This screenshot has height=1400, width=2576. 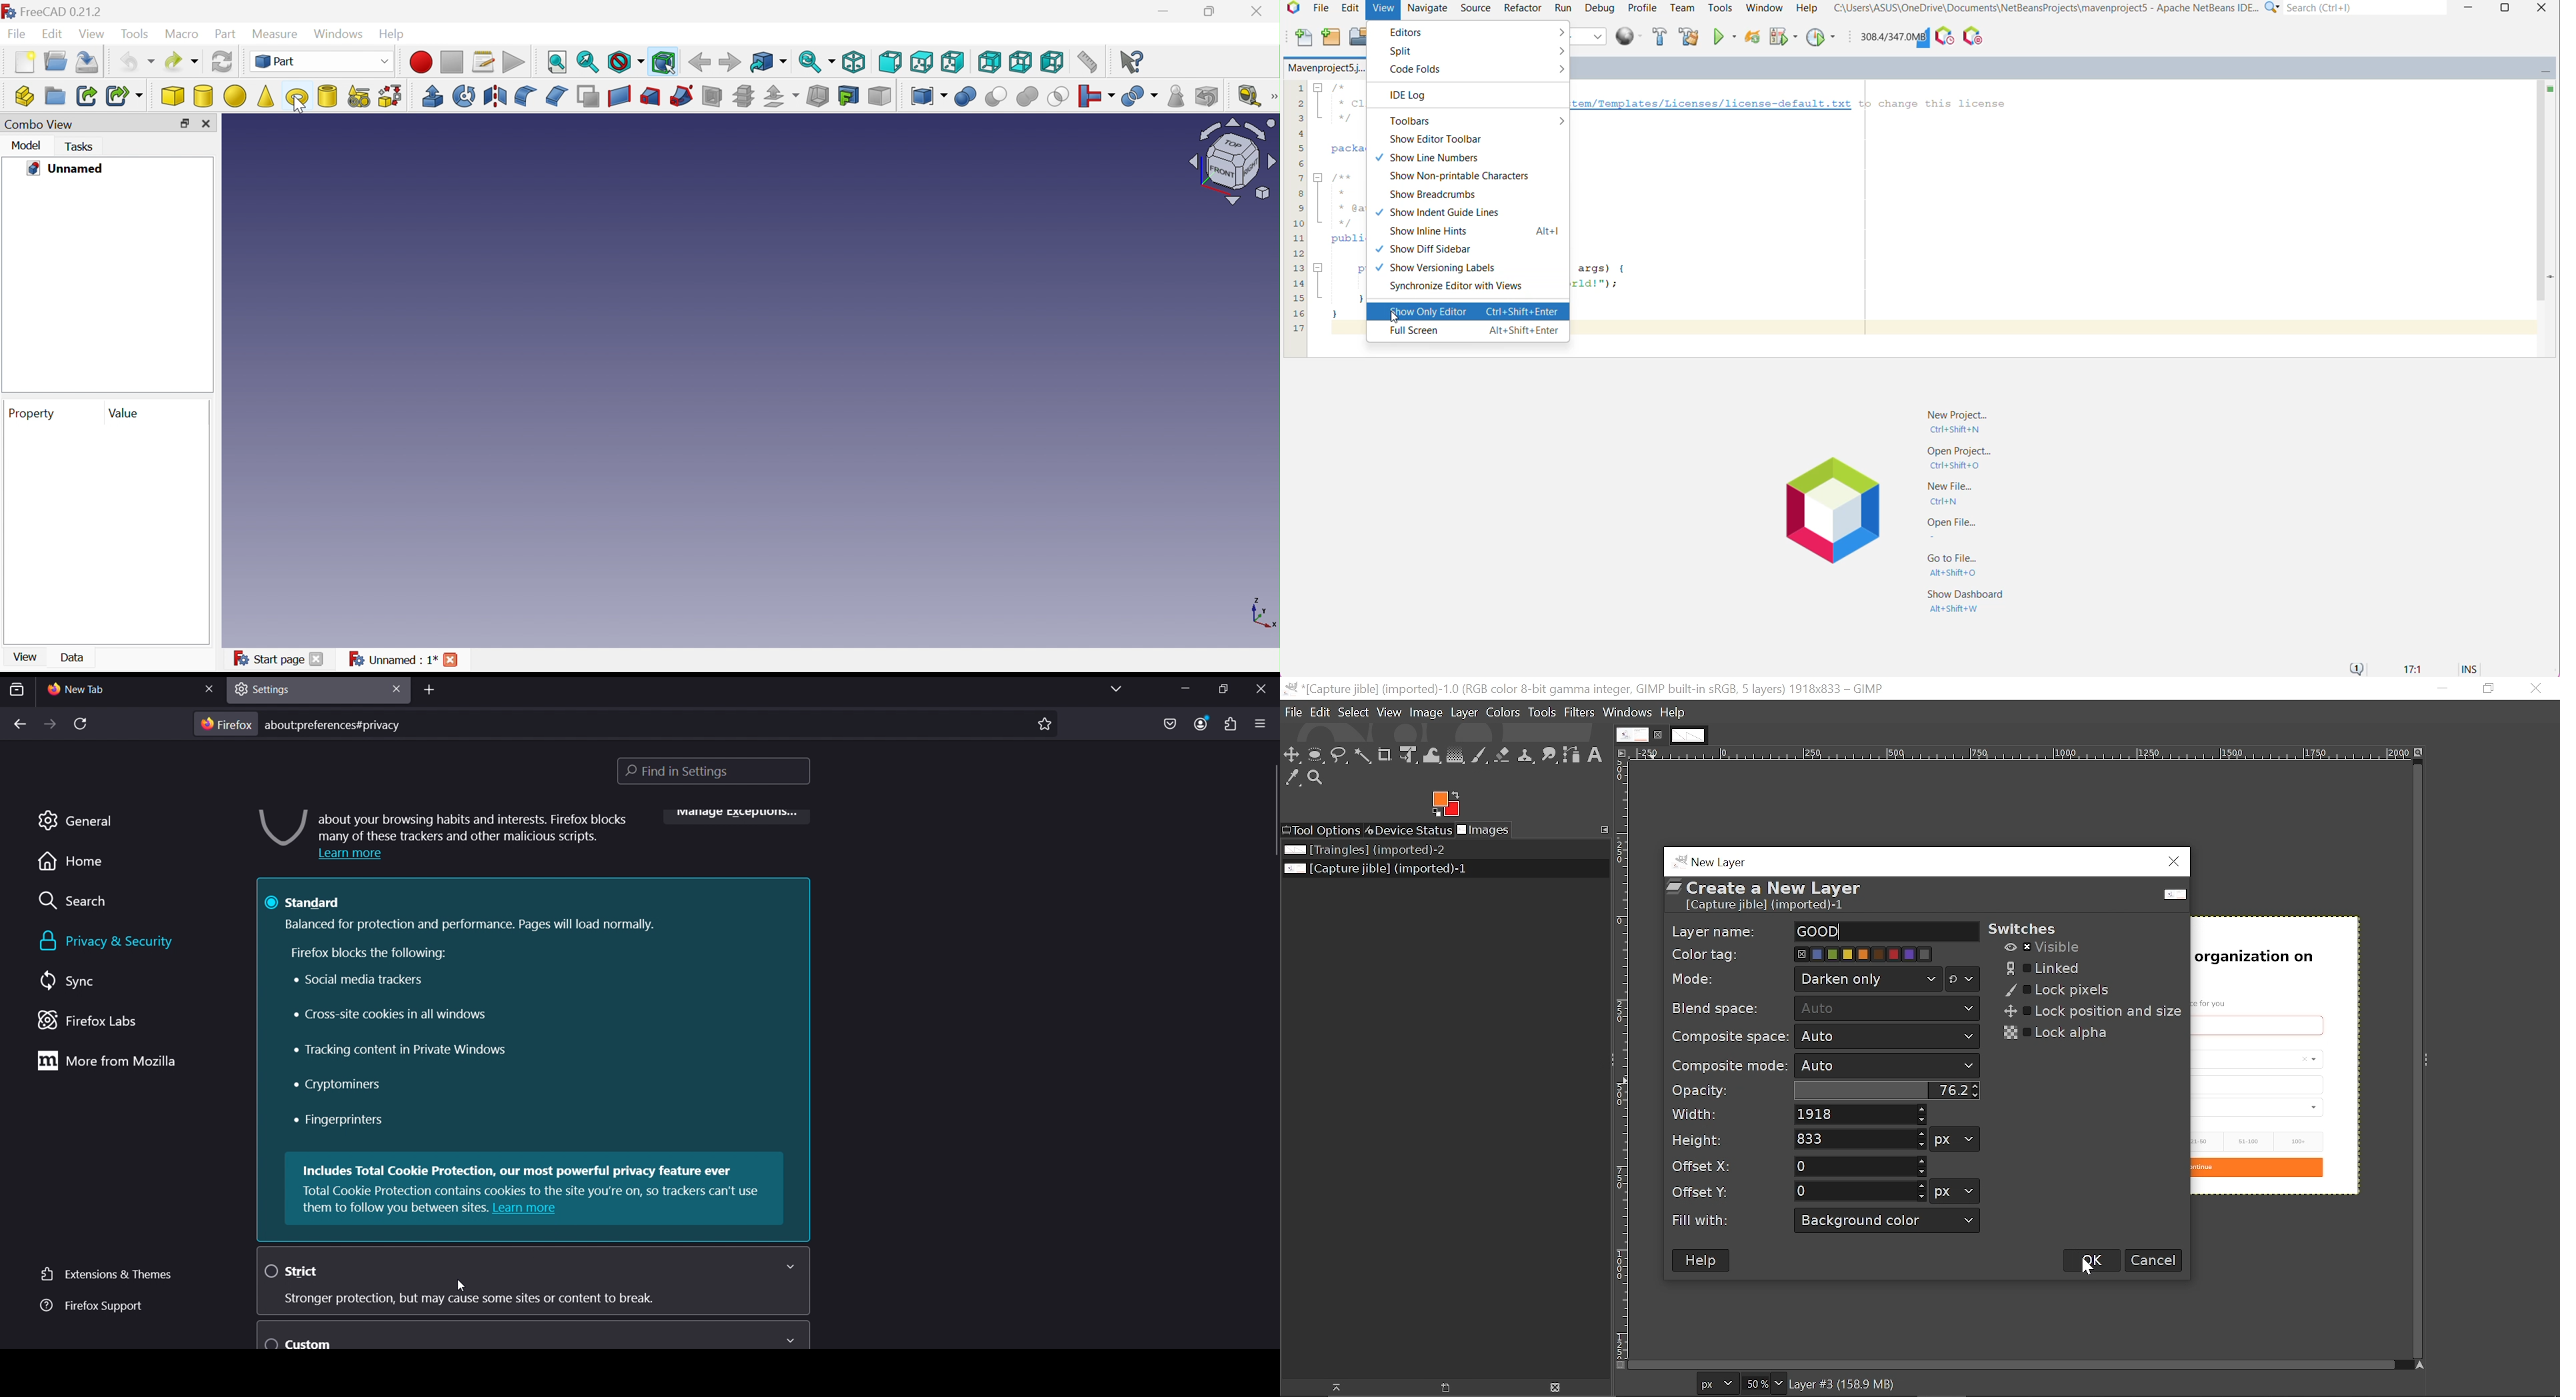 I want to click on privacy & security, so click(x=121, y=942).